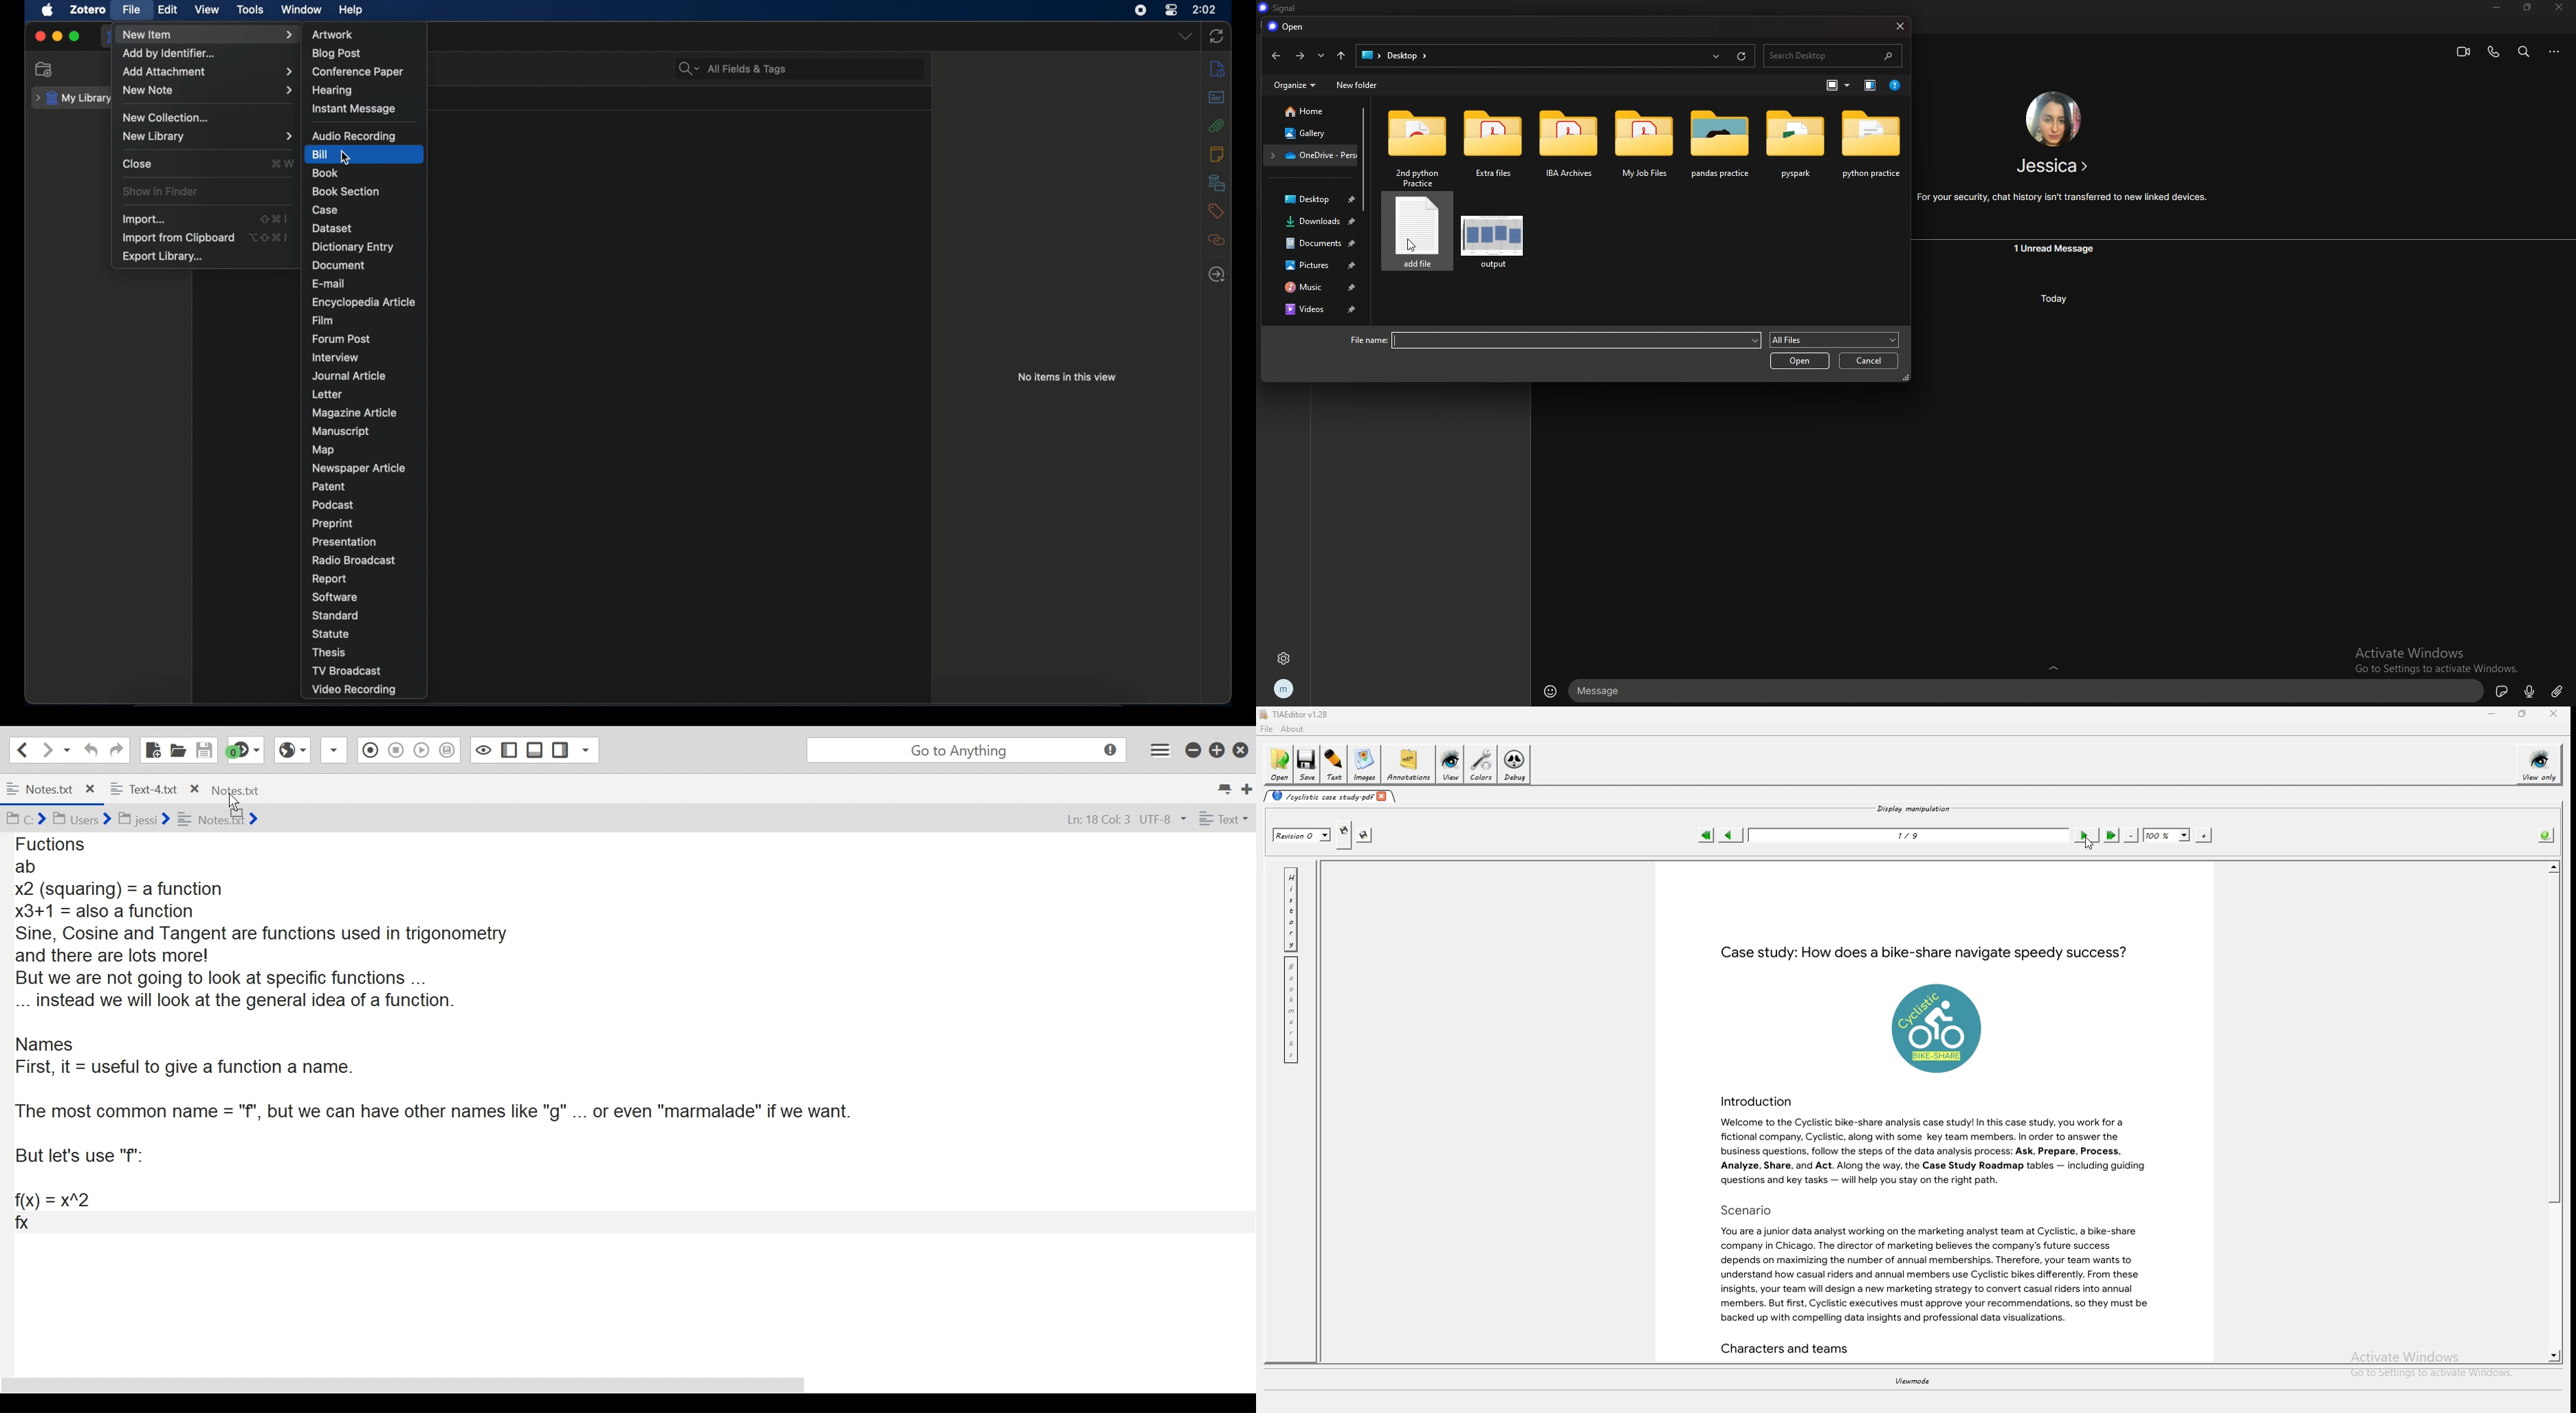 The height and width of the screenshot is (1428, 2576). Describe the element at coordinates (329, 486) in the screenshot. I see `patent` at that location.